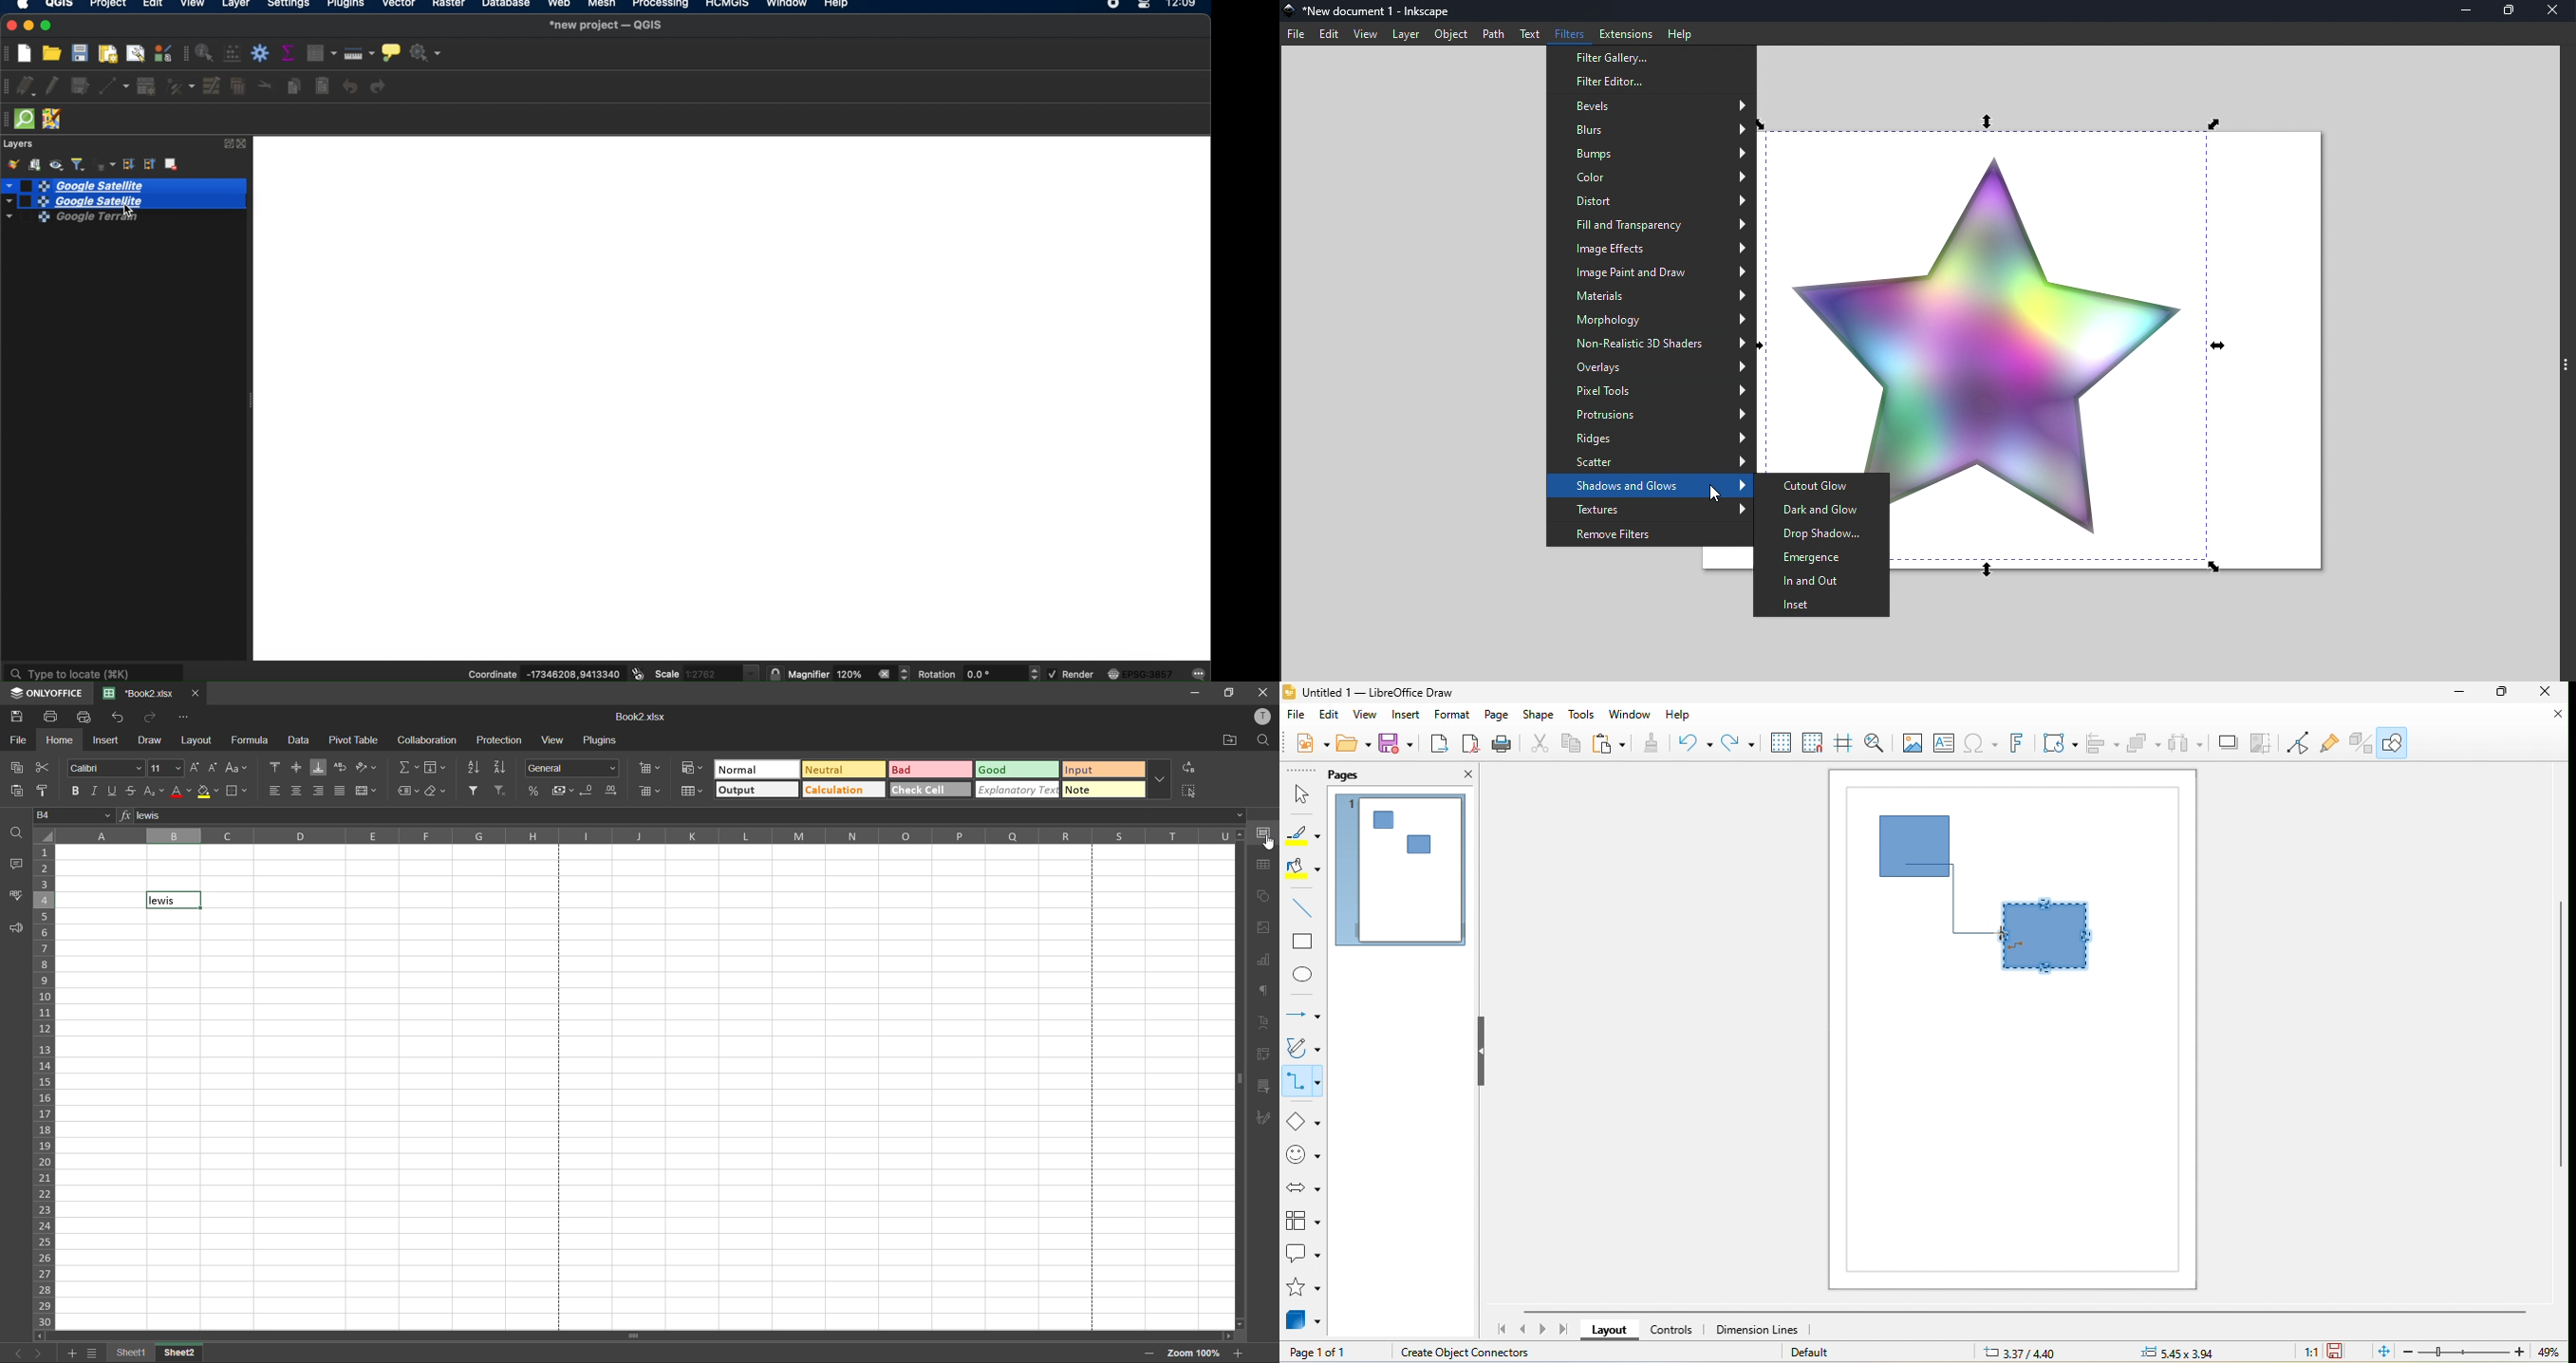 This screenshot has width=2576, height=1372. What do you see at coordinates (43, 834) in the screenshot?
I see `select all cells` at bounding box center [43, 834].